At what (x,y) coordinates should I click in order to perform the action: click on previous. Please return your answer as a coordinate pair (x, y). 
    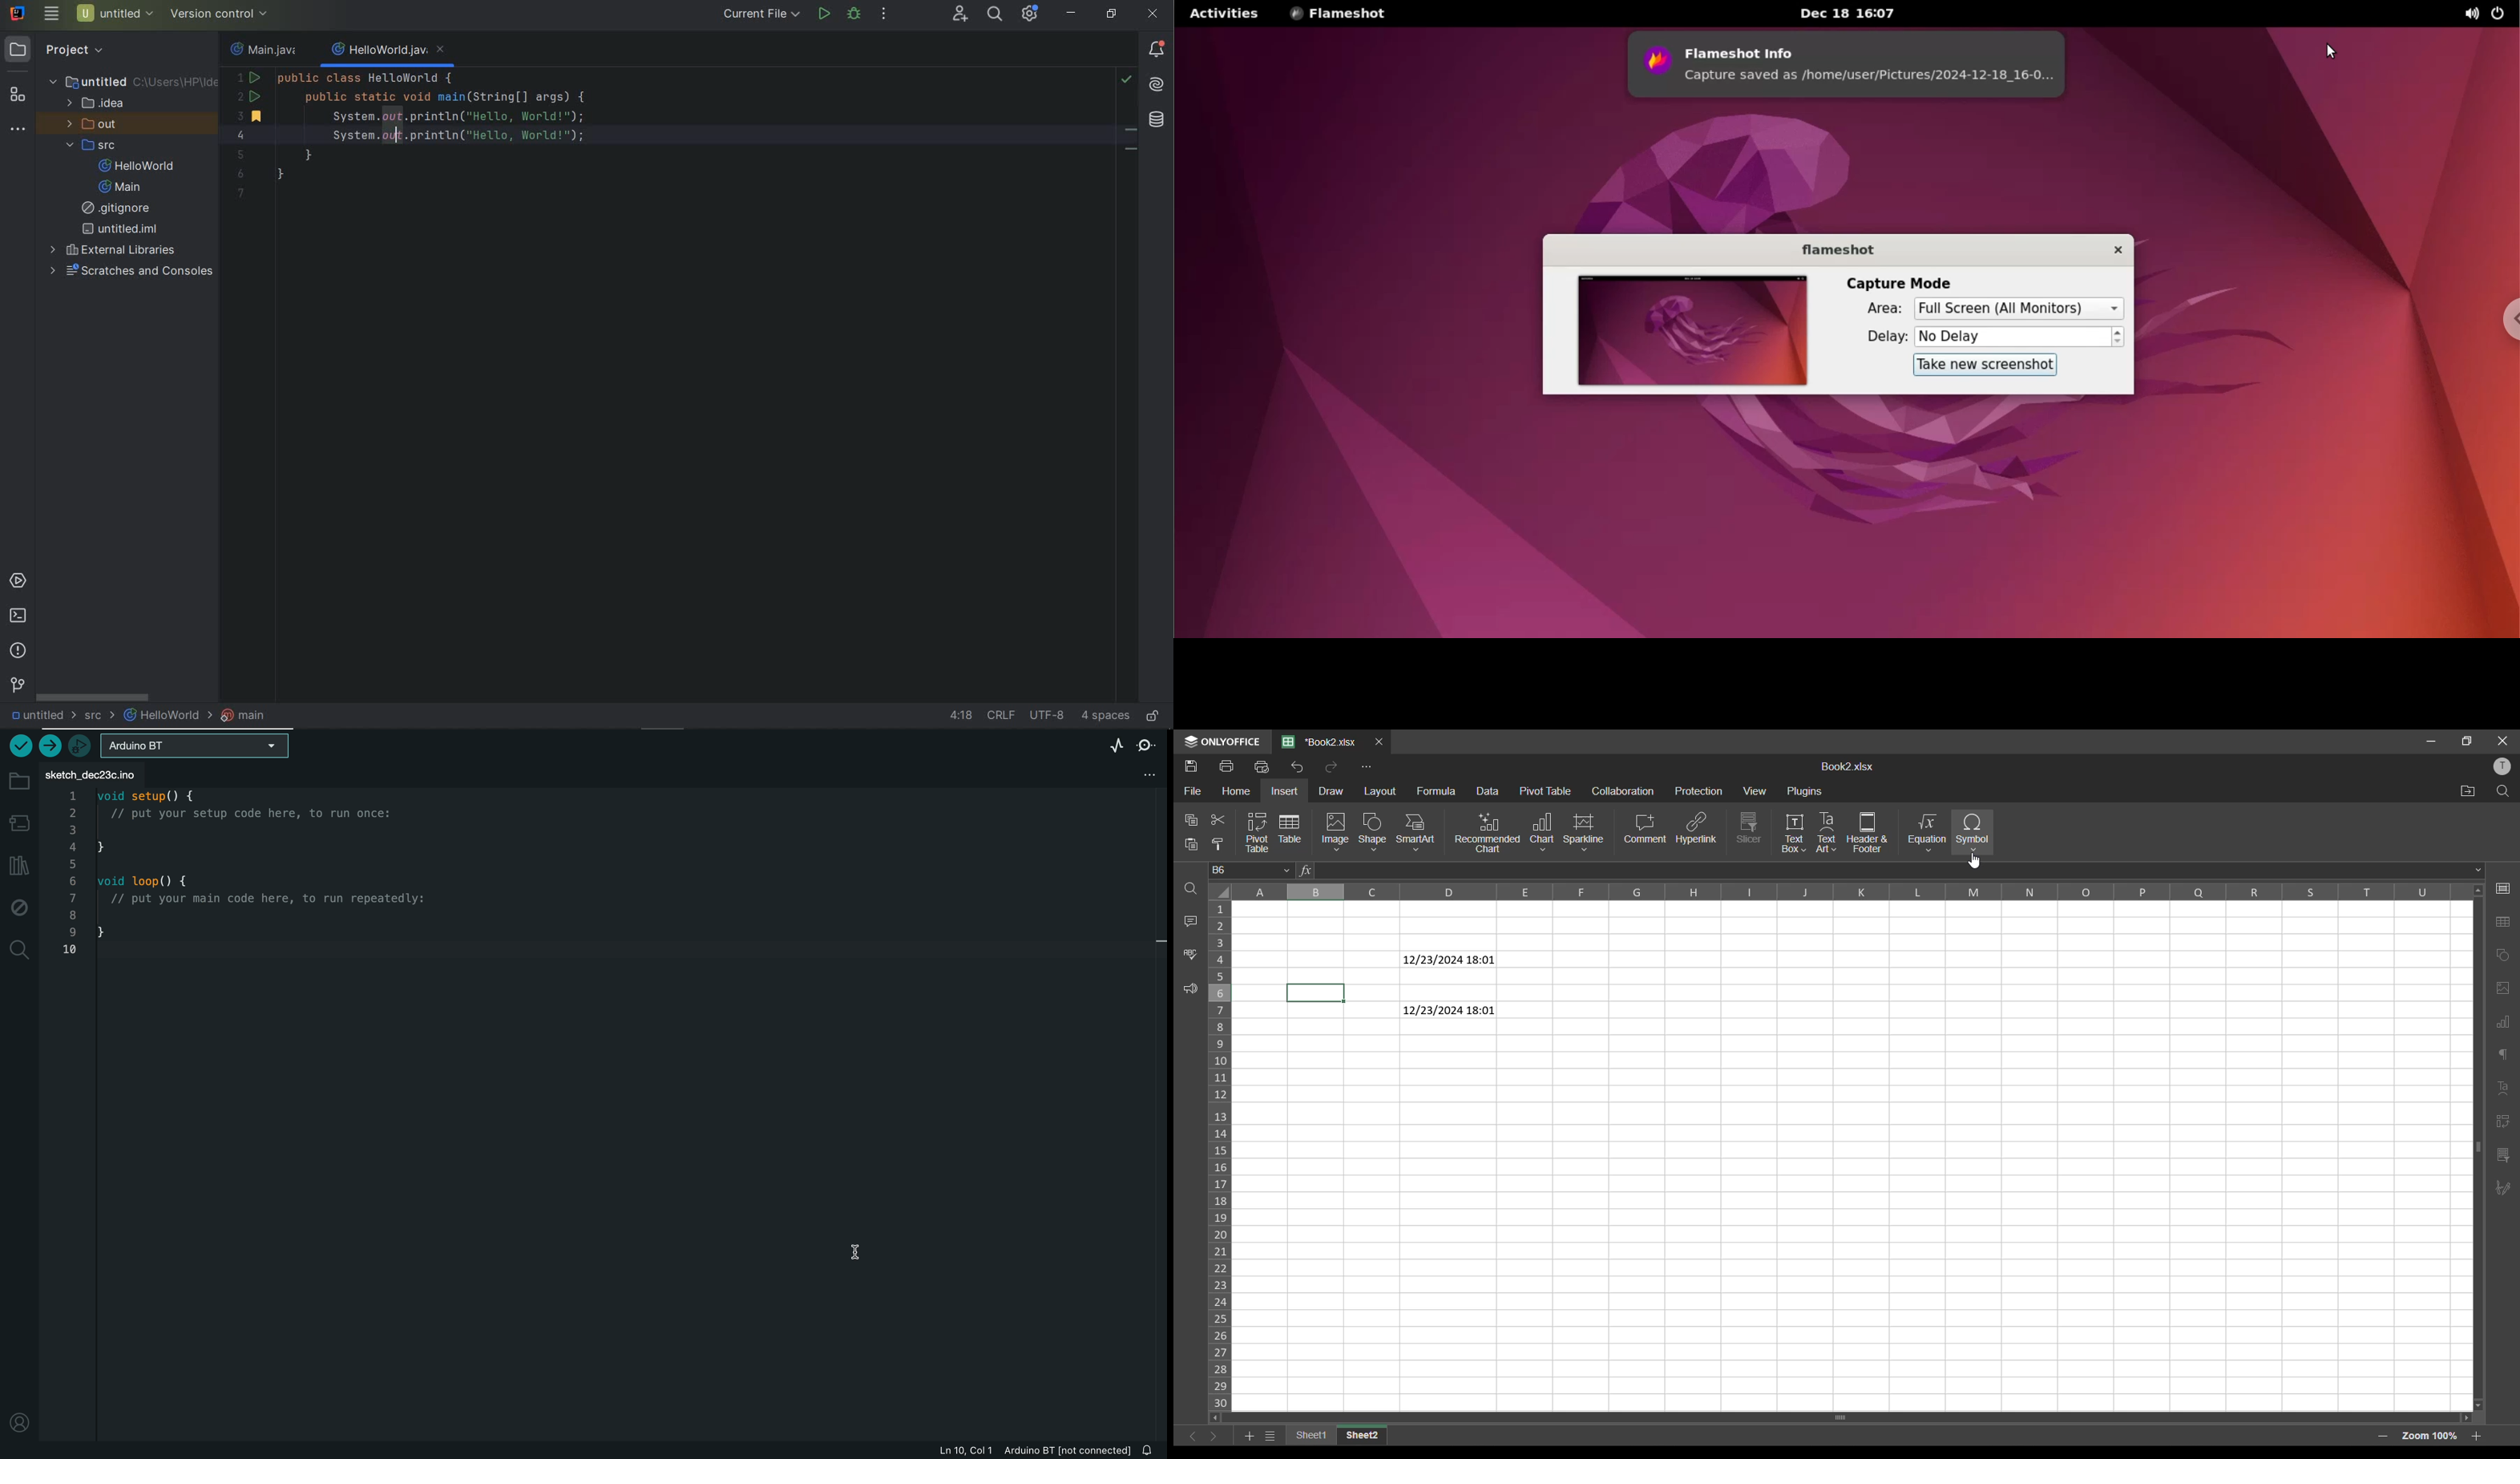
    Looking at the image, I should click on (1190, 1436).